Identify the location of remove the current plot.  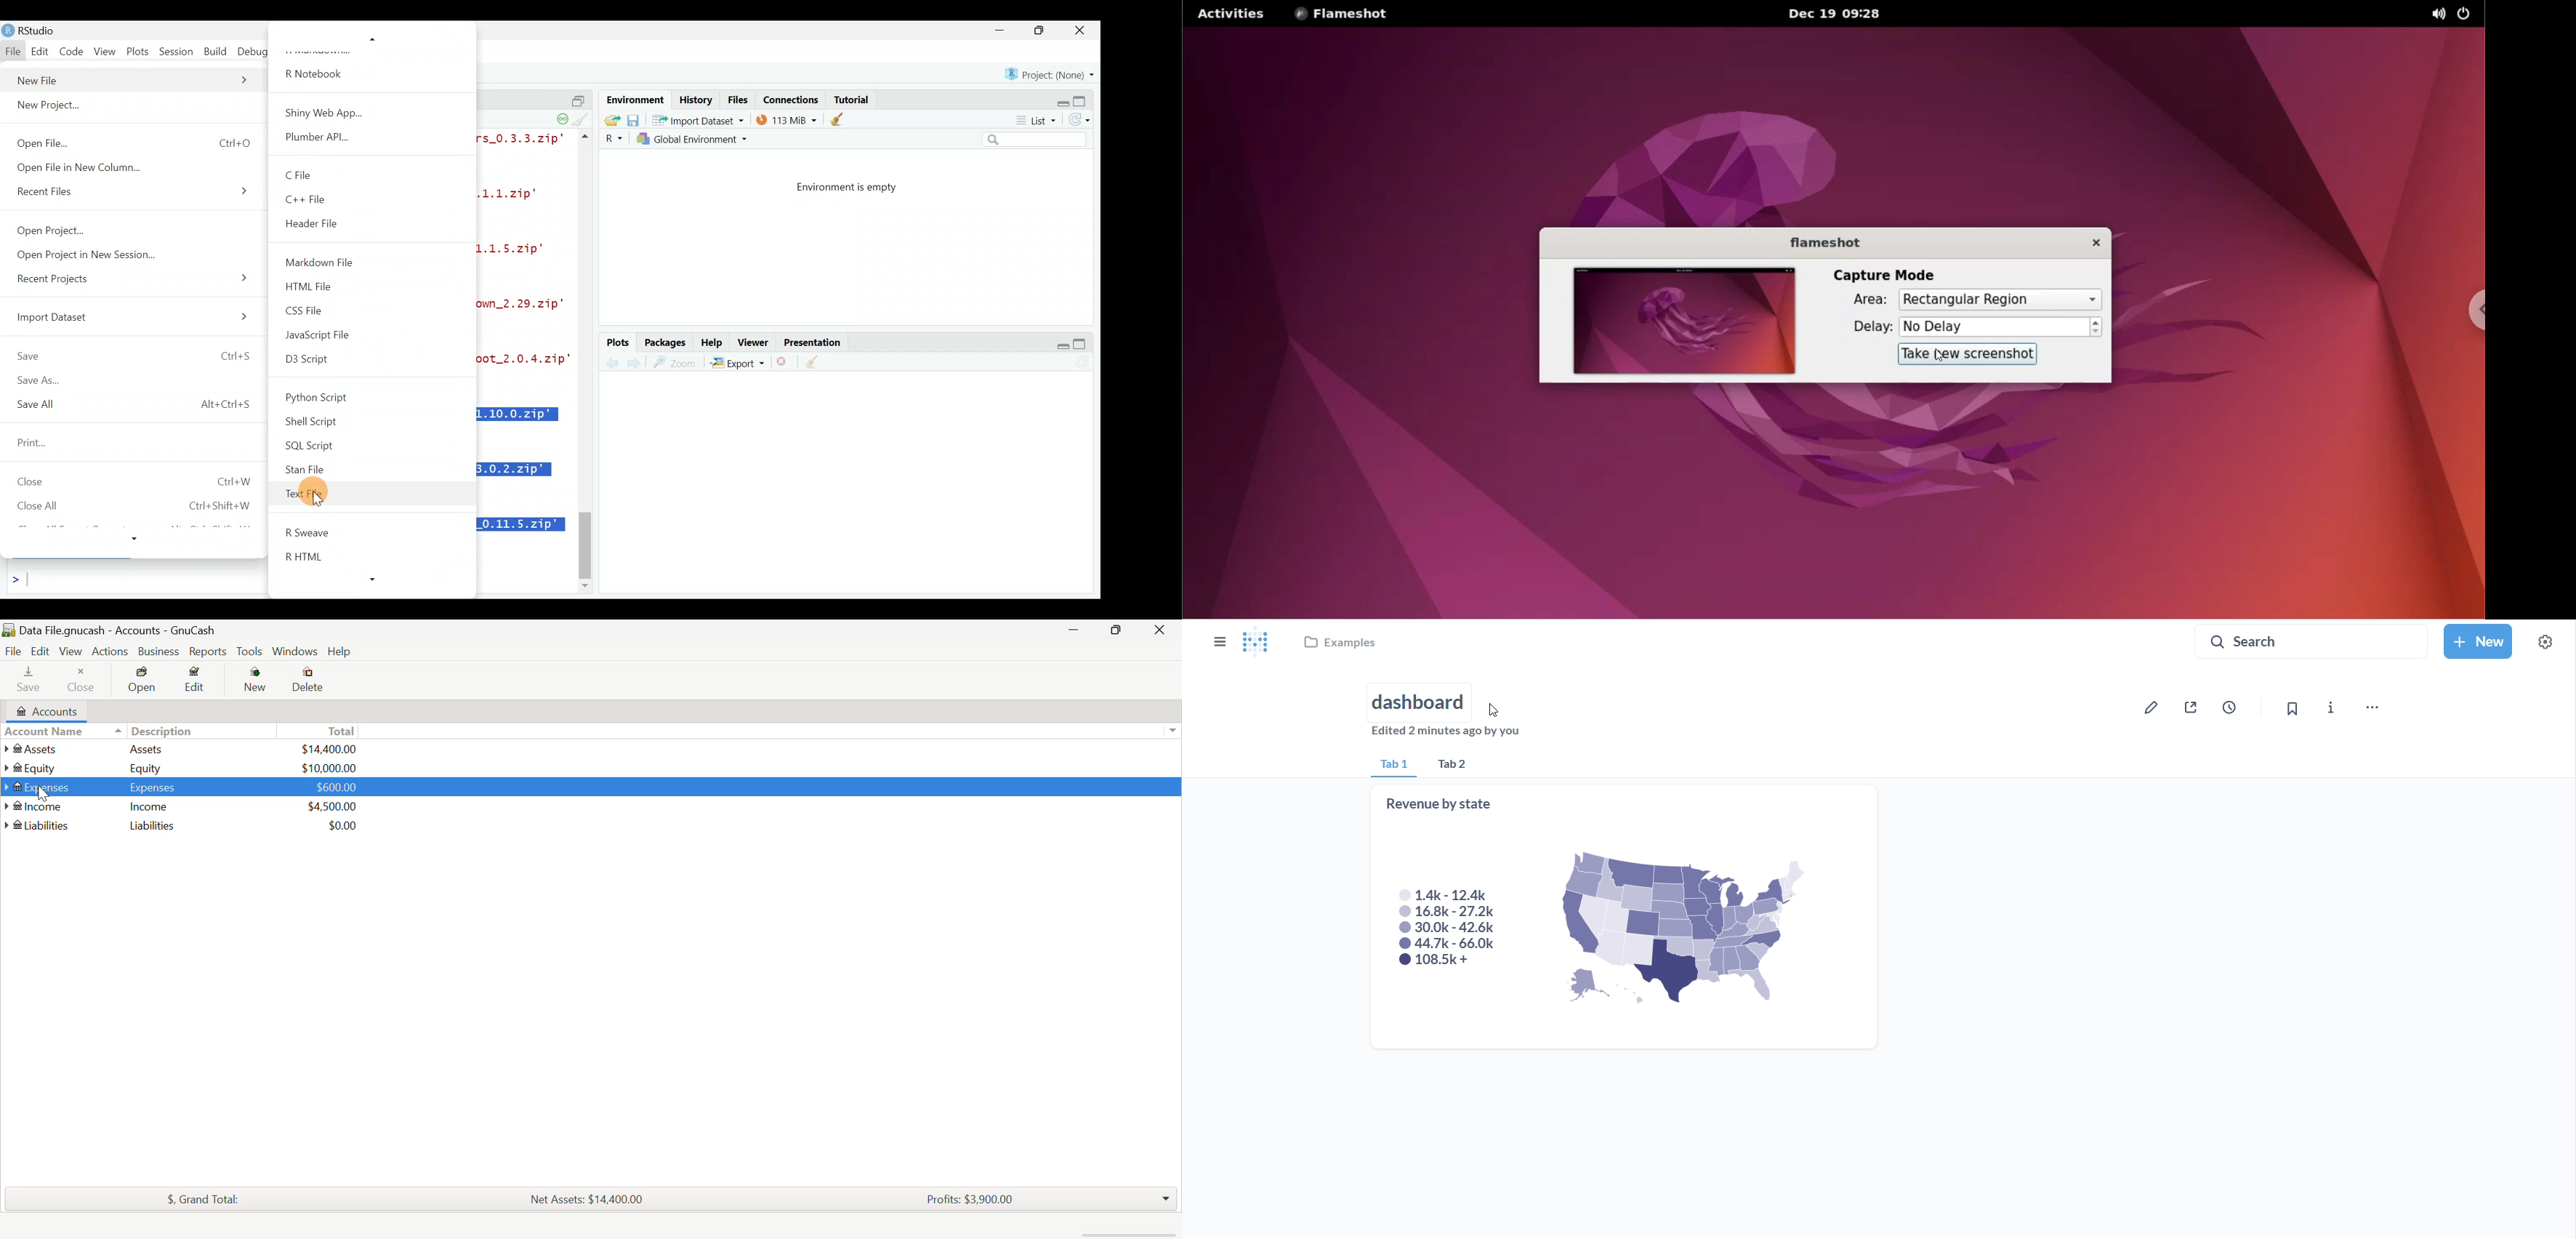
(784, 364).